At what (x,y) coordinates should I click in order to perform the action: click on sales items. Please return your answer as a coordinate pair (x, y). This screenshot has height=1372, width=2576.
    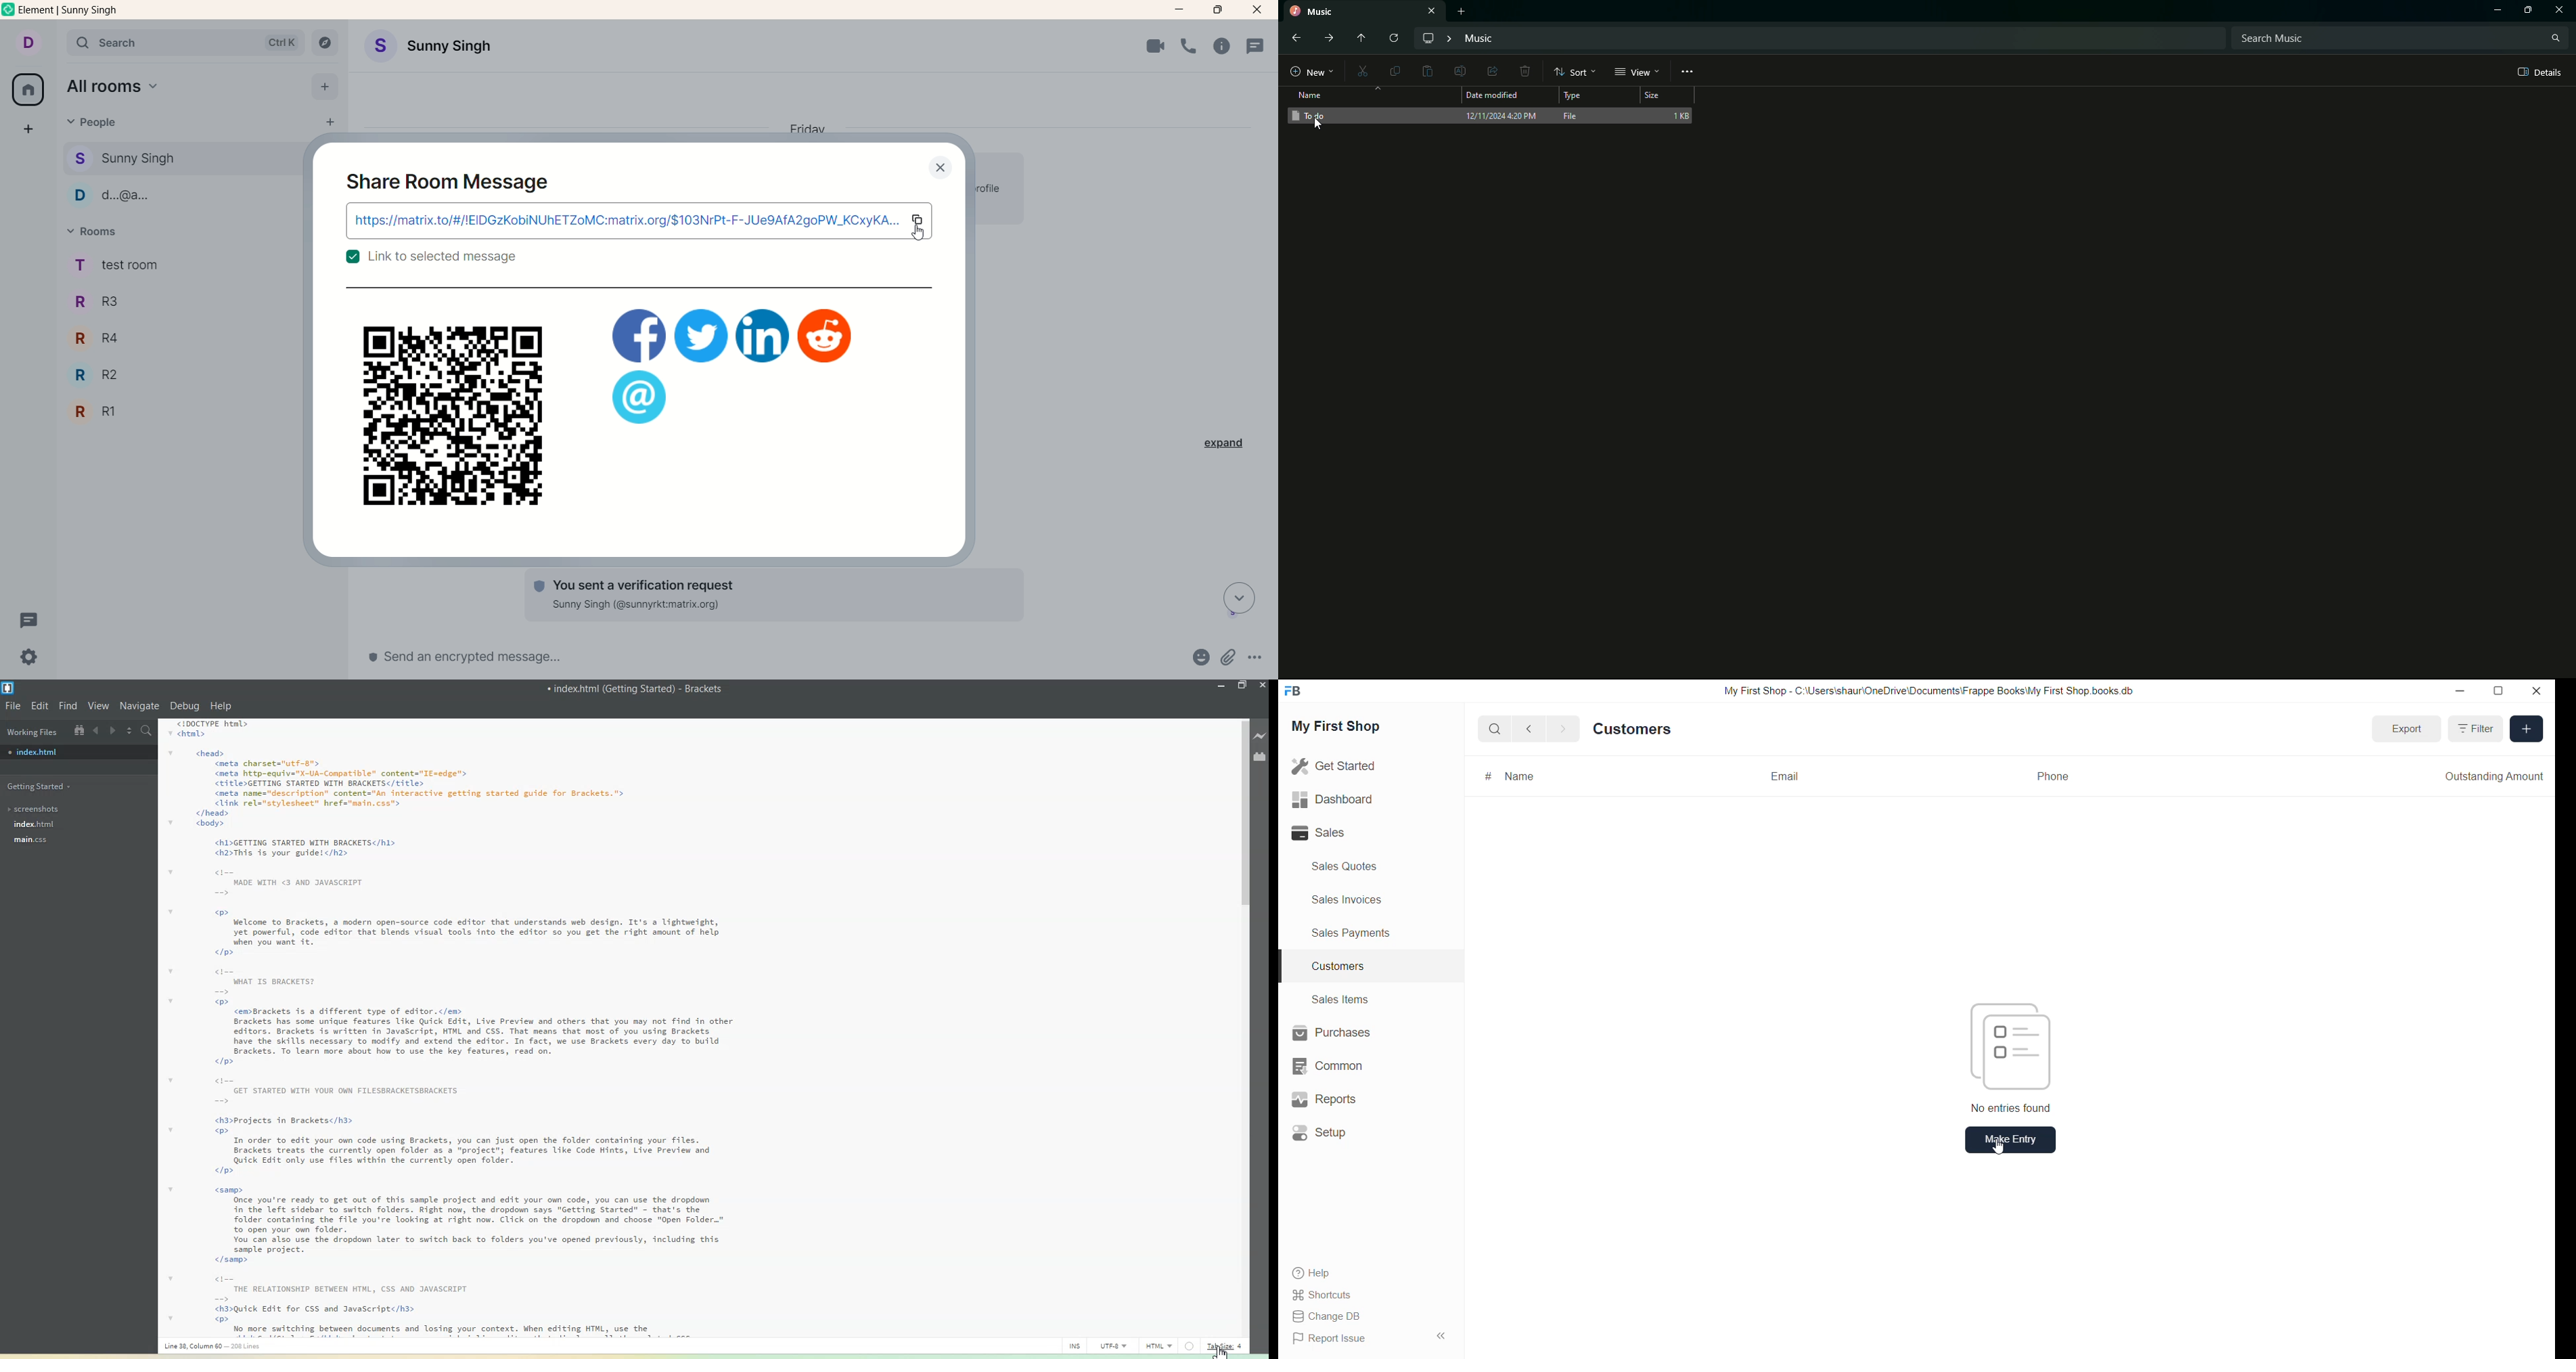
    Looking at the image, I should click on (1340, 999).